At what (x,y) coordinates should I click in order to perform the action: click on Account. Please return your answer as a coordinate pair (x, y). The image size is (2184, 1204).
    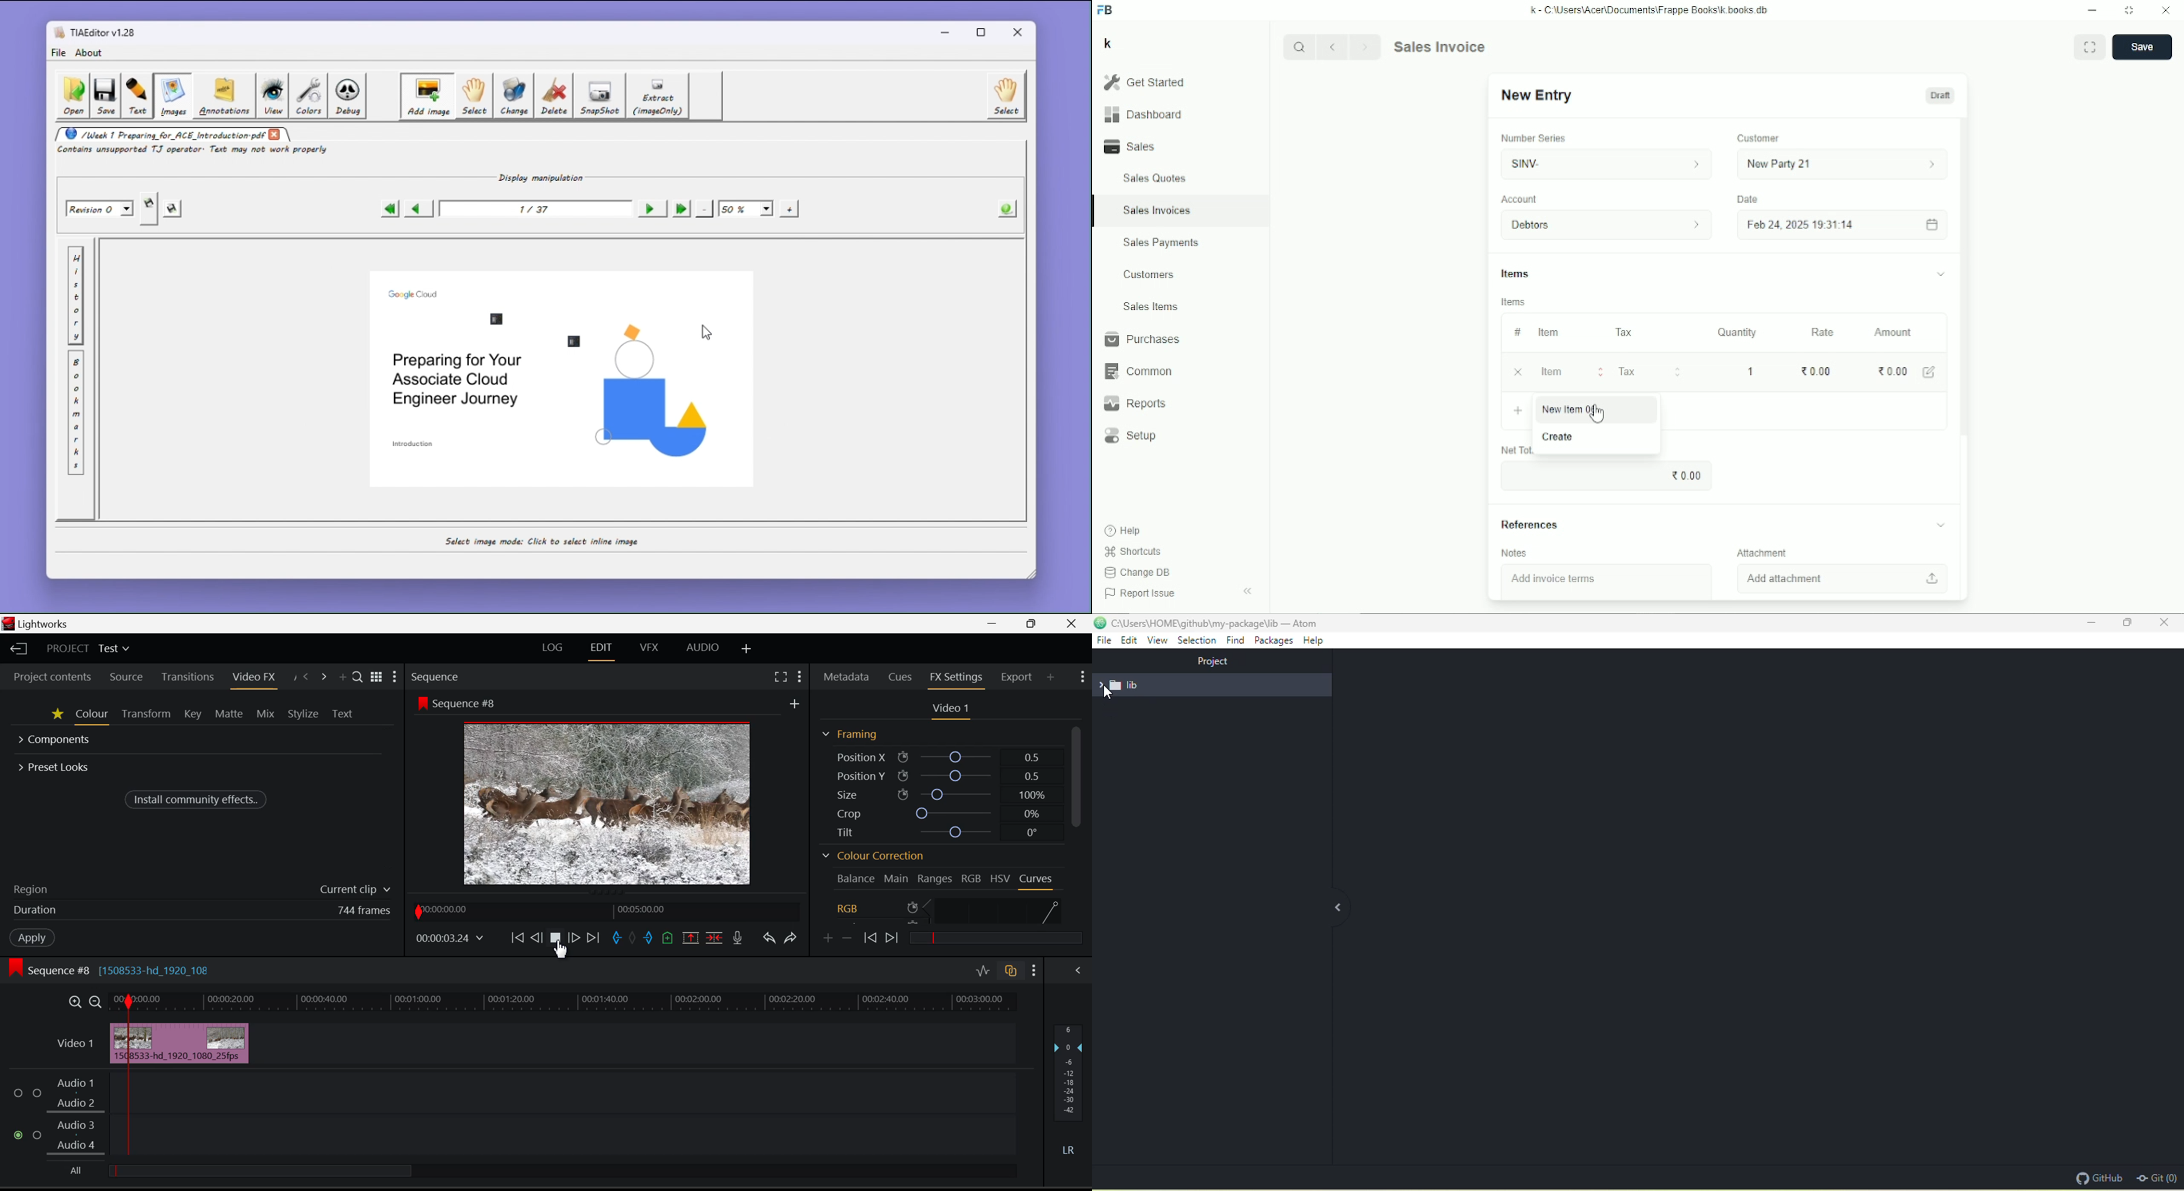
    Looking at the image, I should click on (1520, 199).